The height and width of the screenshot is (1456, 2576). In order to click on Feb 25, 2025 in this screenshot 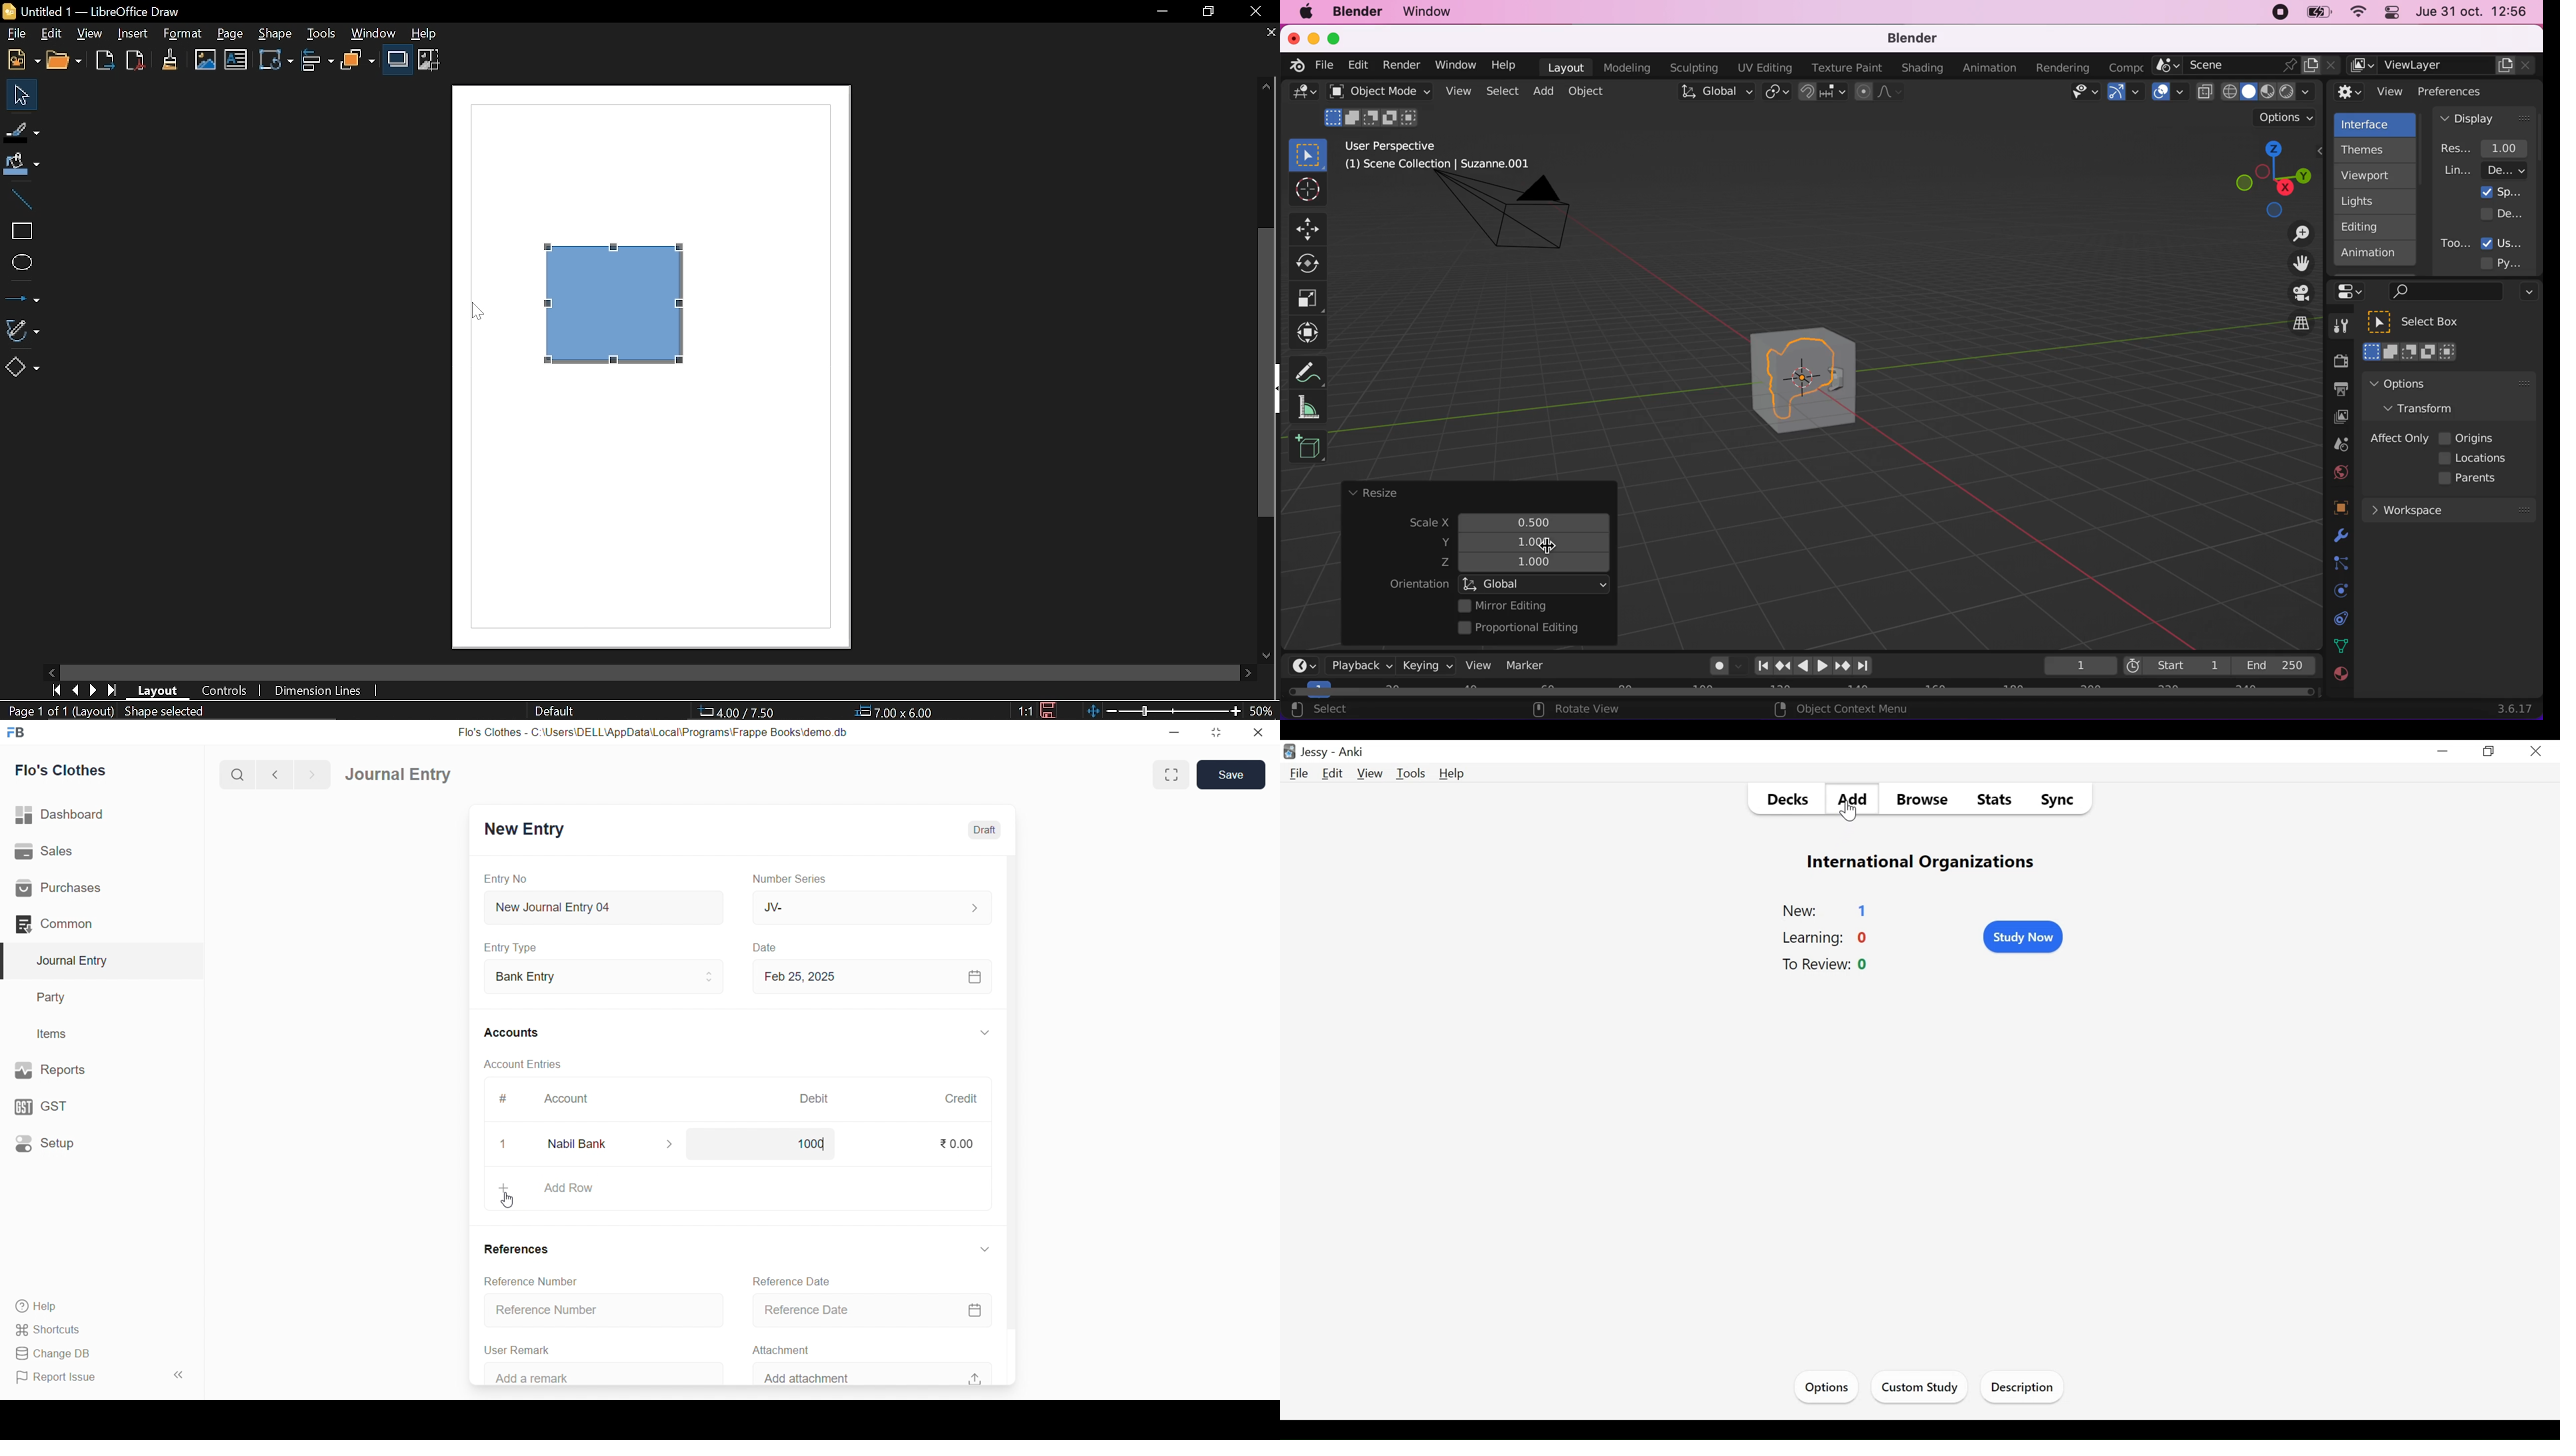, I will do `click(869, 976)`.